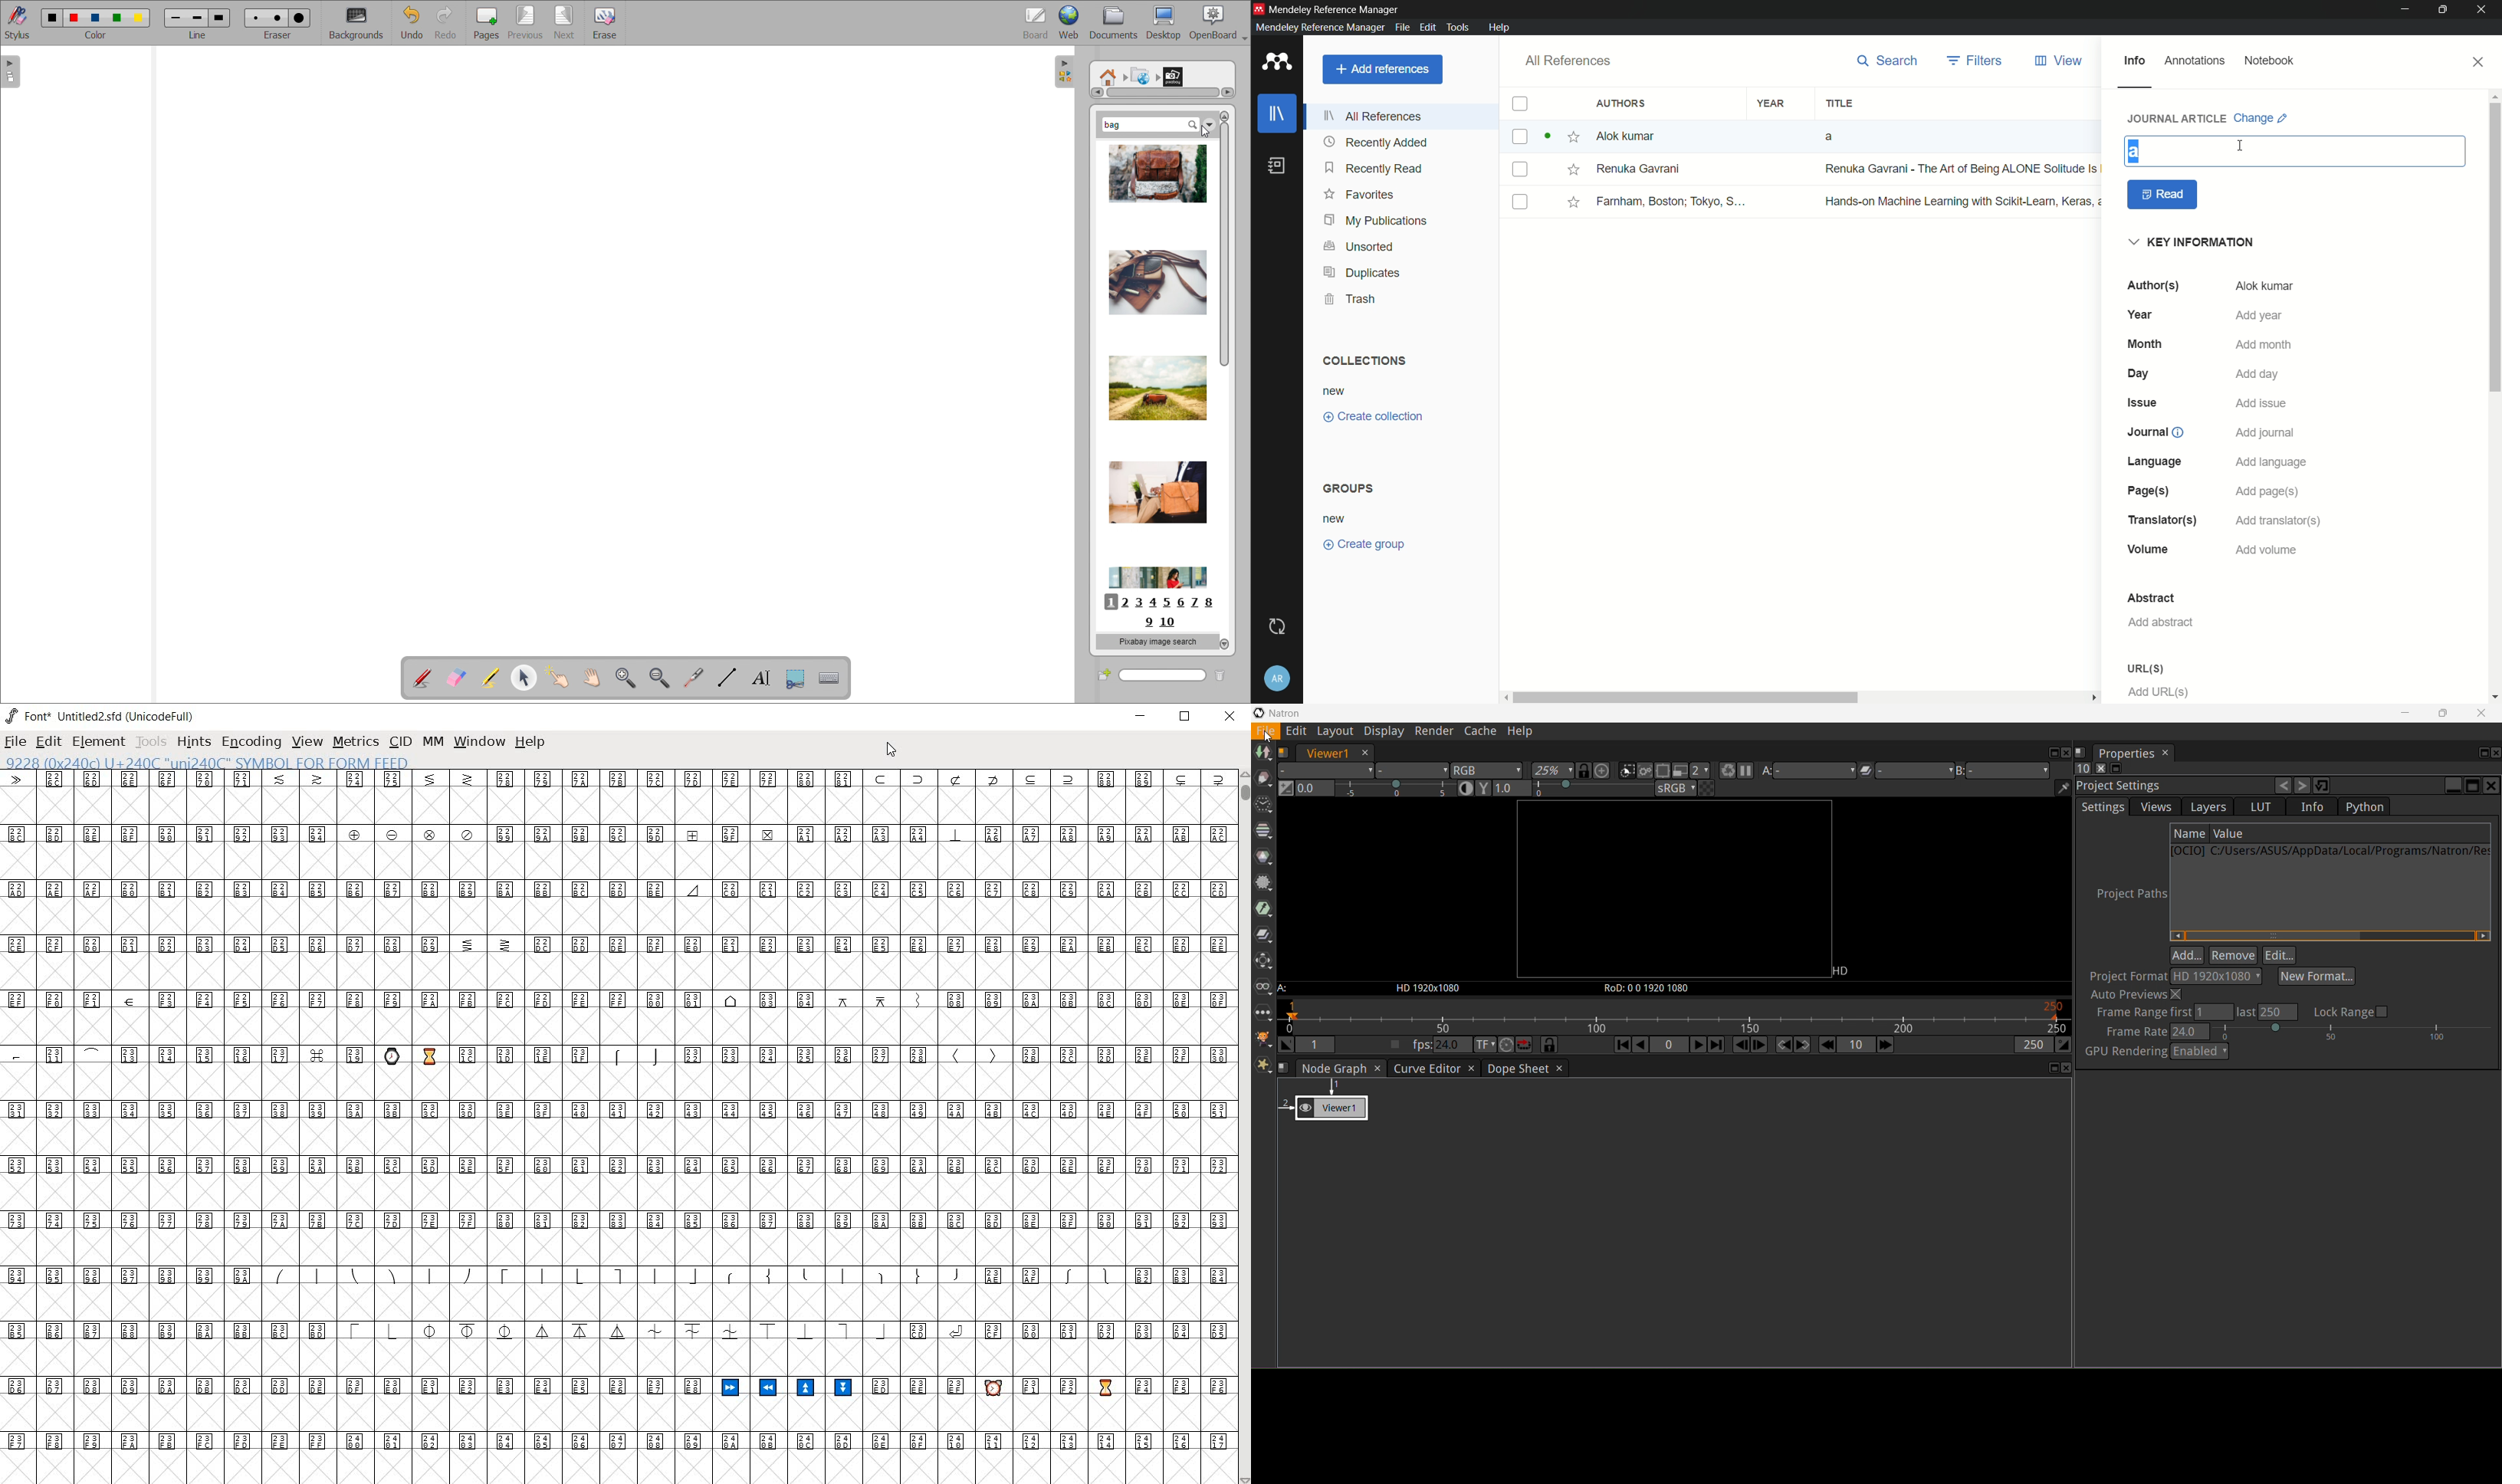 This screenshot has height=1484, width=2520. I want to click on Line, so click(198, 35).